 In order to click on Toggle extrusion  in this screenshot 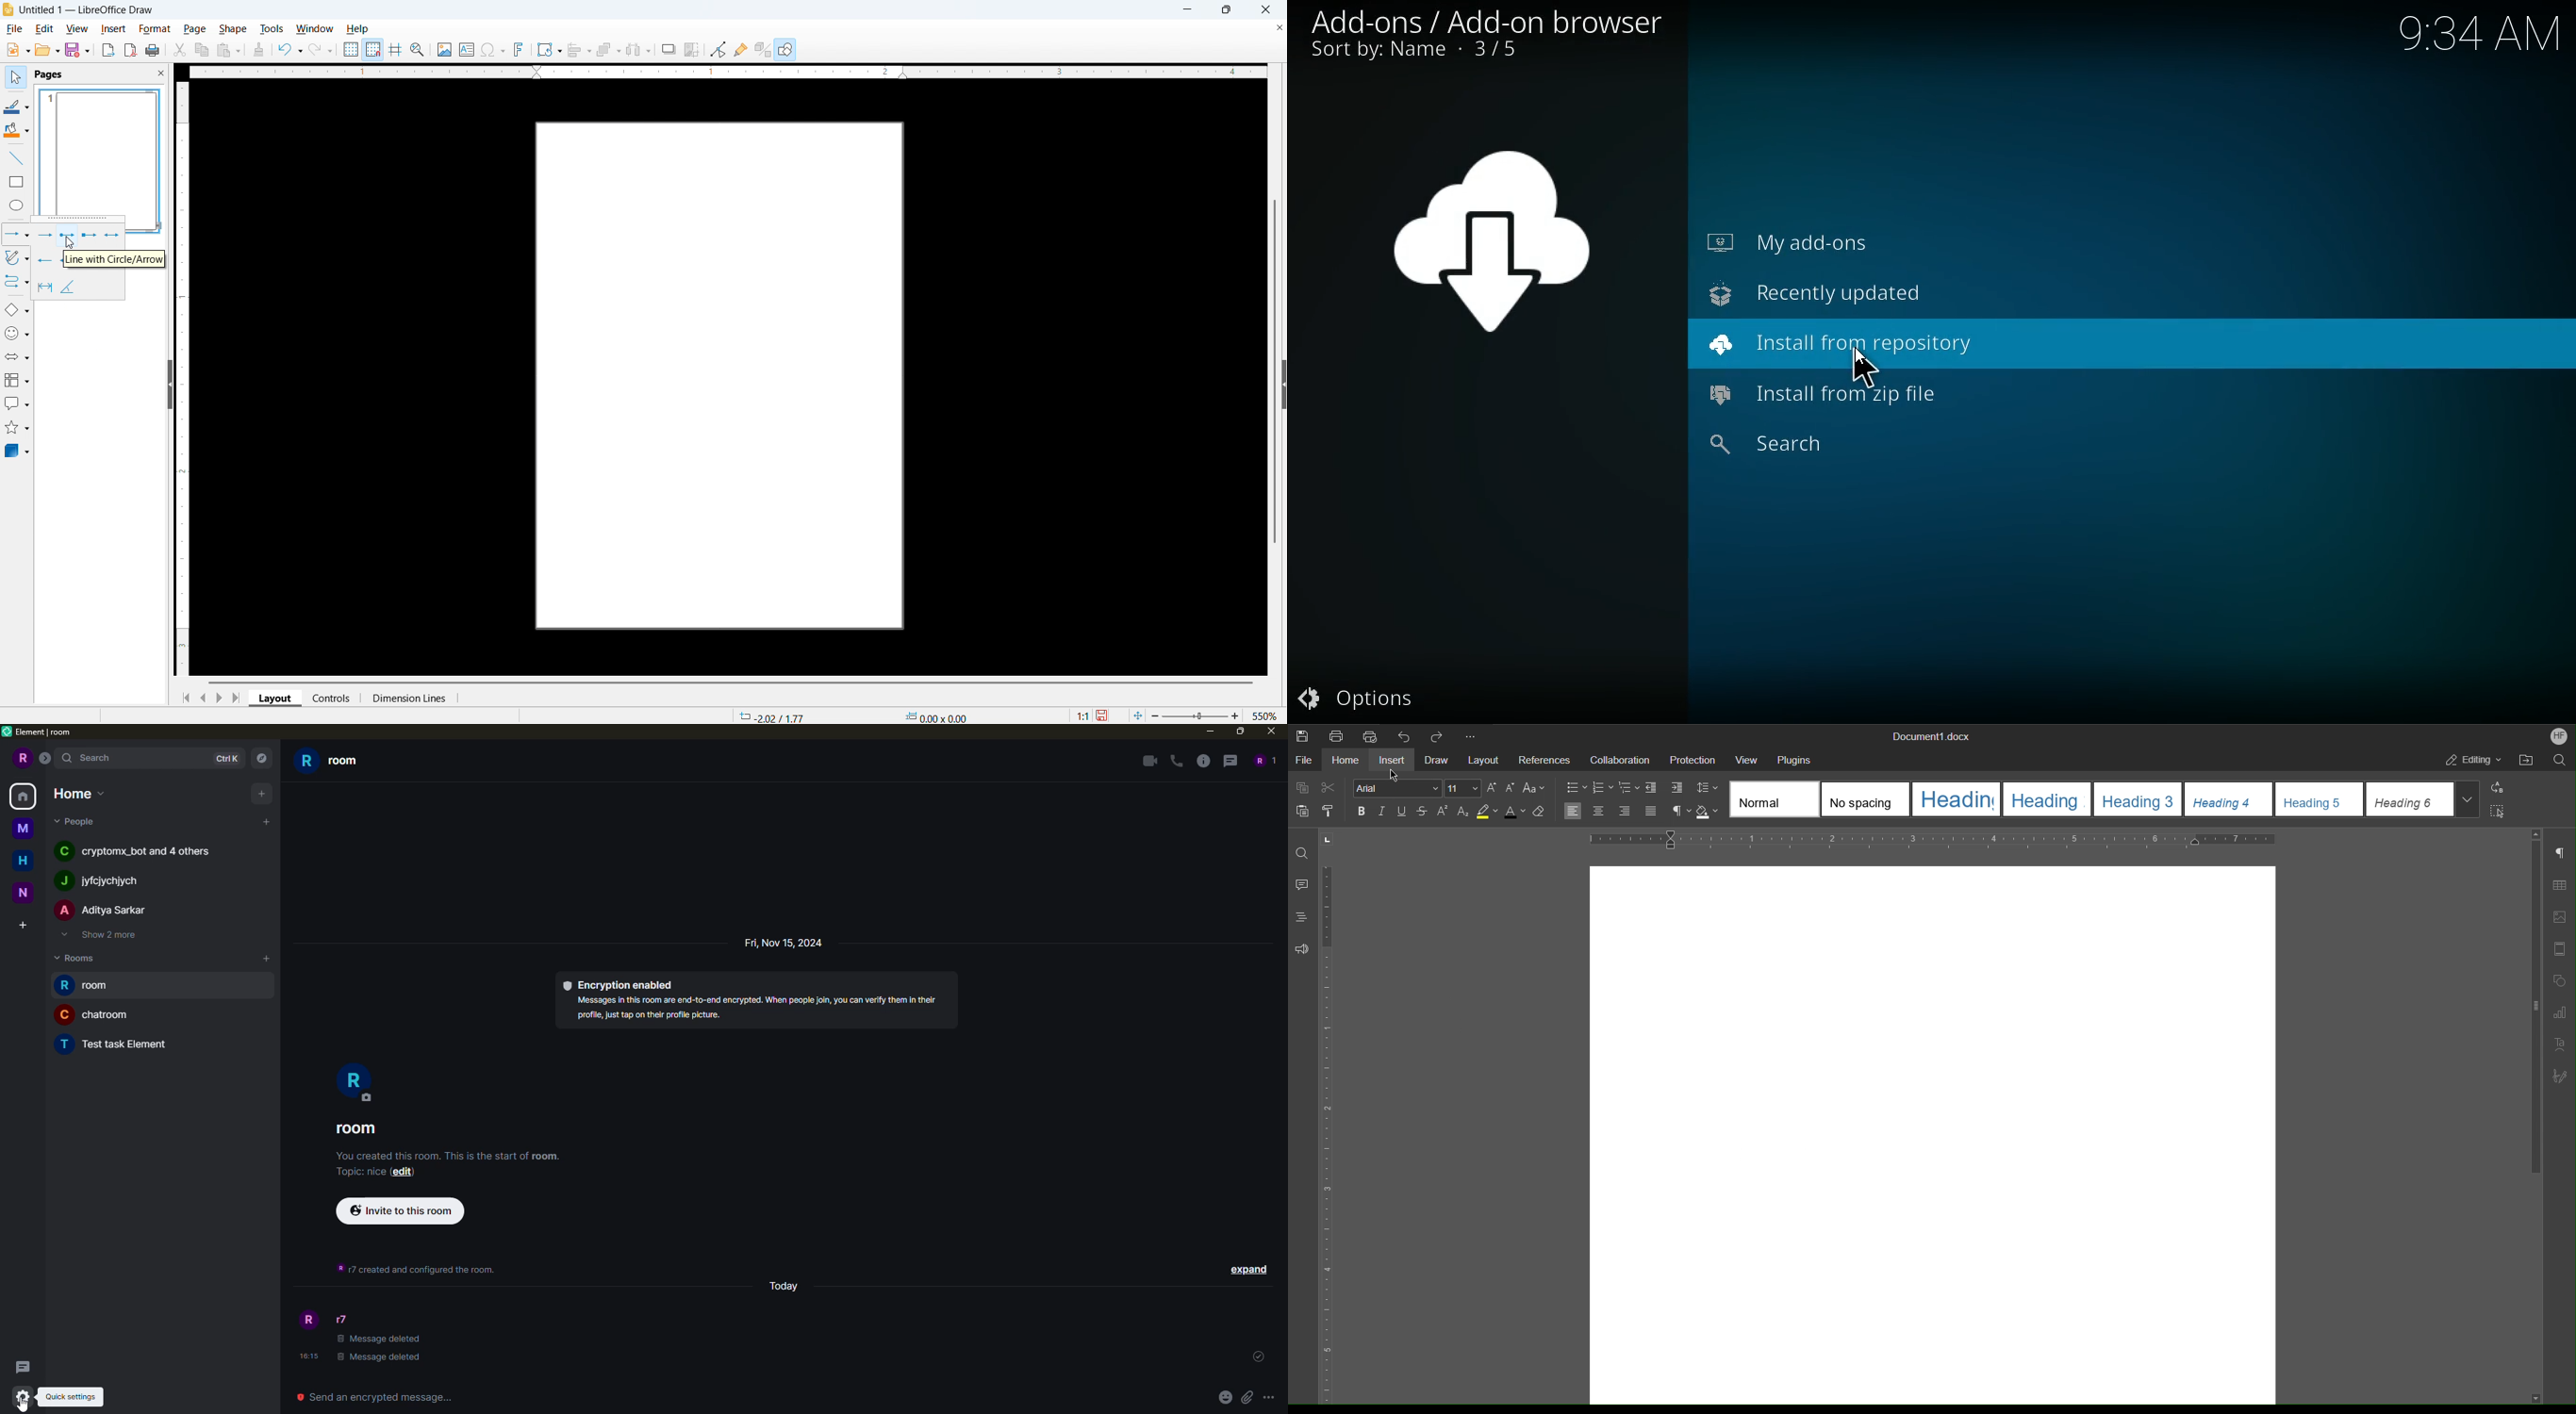, I will do `click(763, 49)`.